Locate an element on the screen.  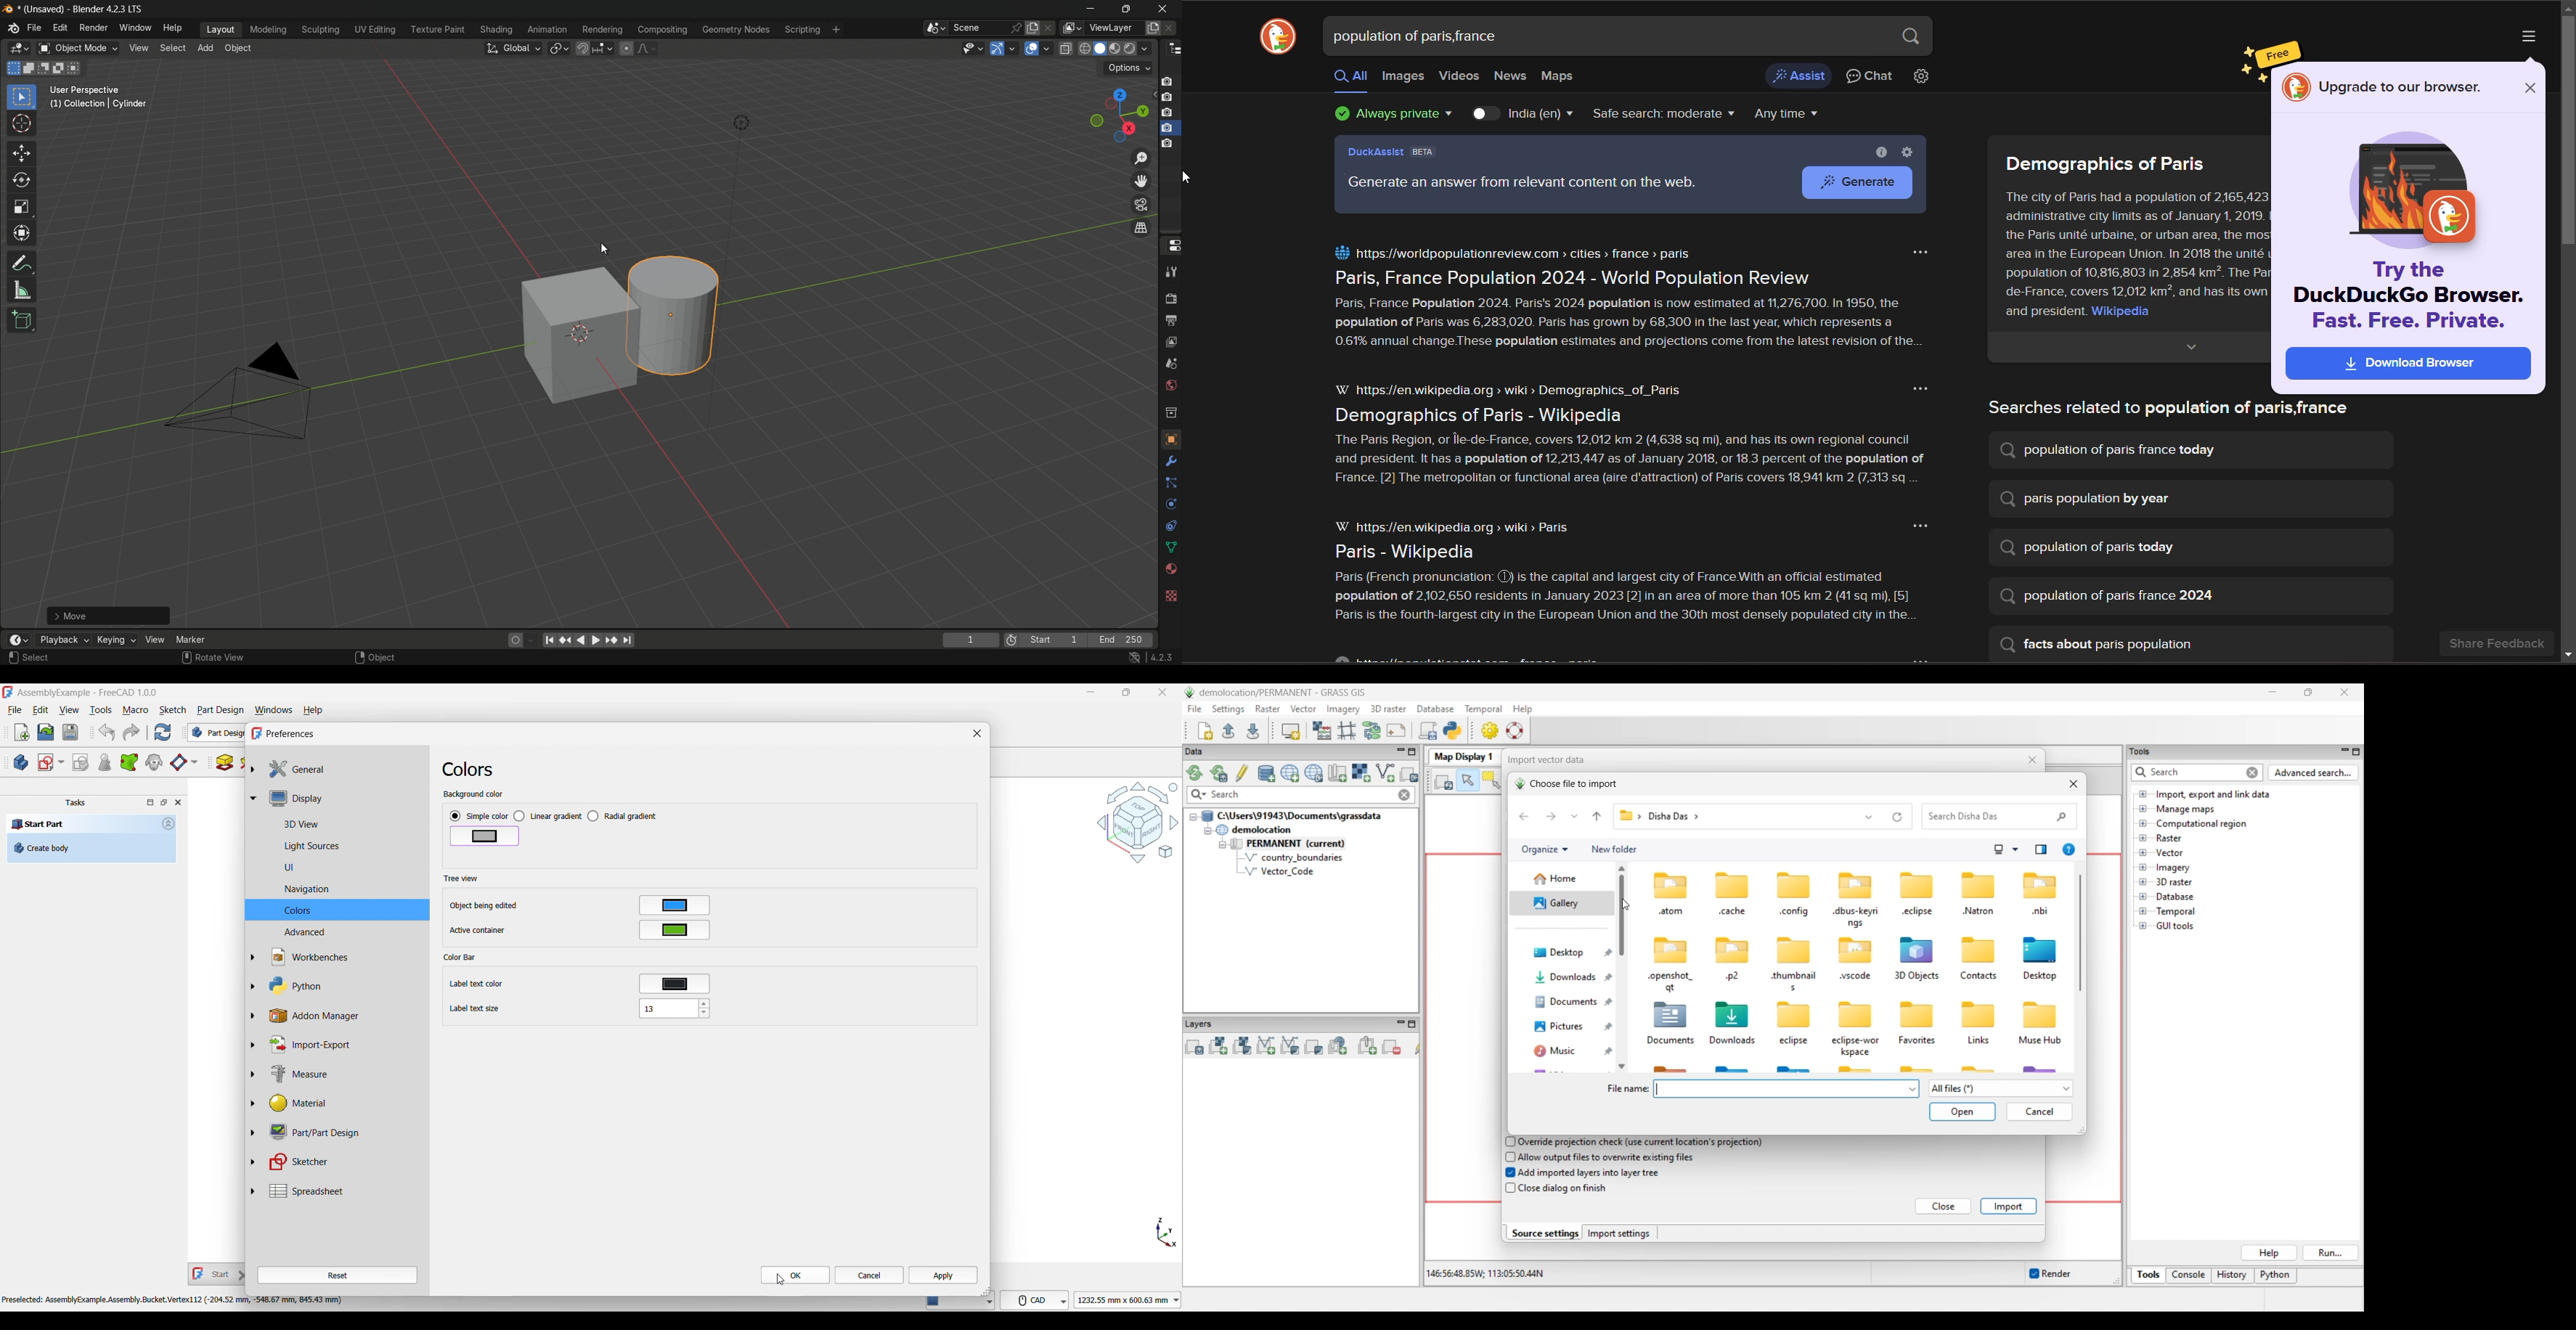
## https://worldpopulationreview.com > cities > france > paris. is located at coordinates (1512, 253).